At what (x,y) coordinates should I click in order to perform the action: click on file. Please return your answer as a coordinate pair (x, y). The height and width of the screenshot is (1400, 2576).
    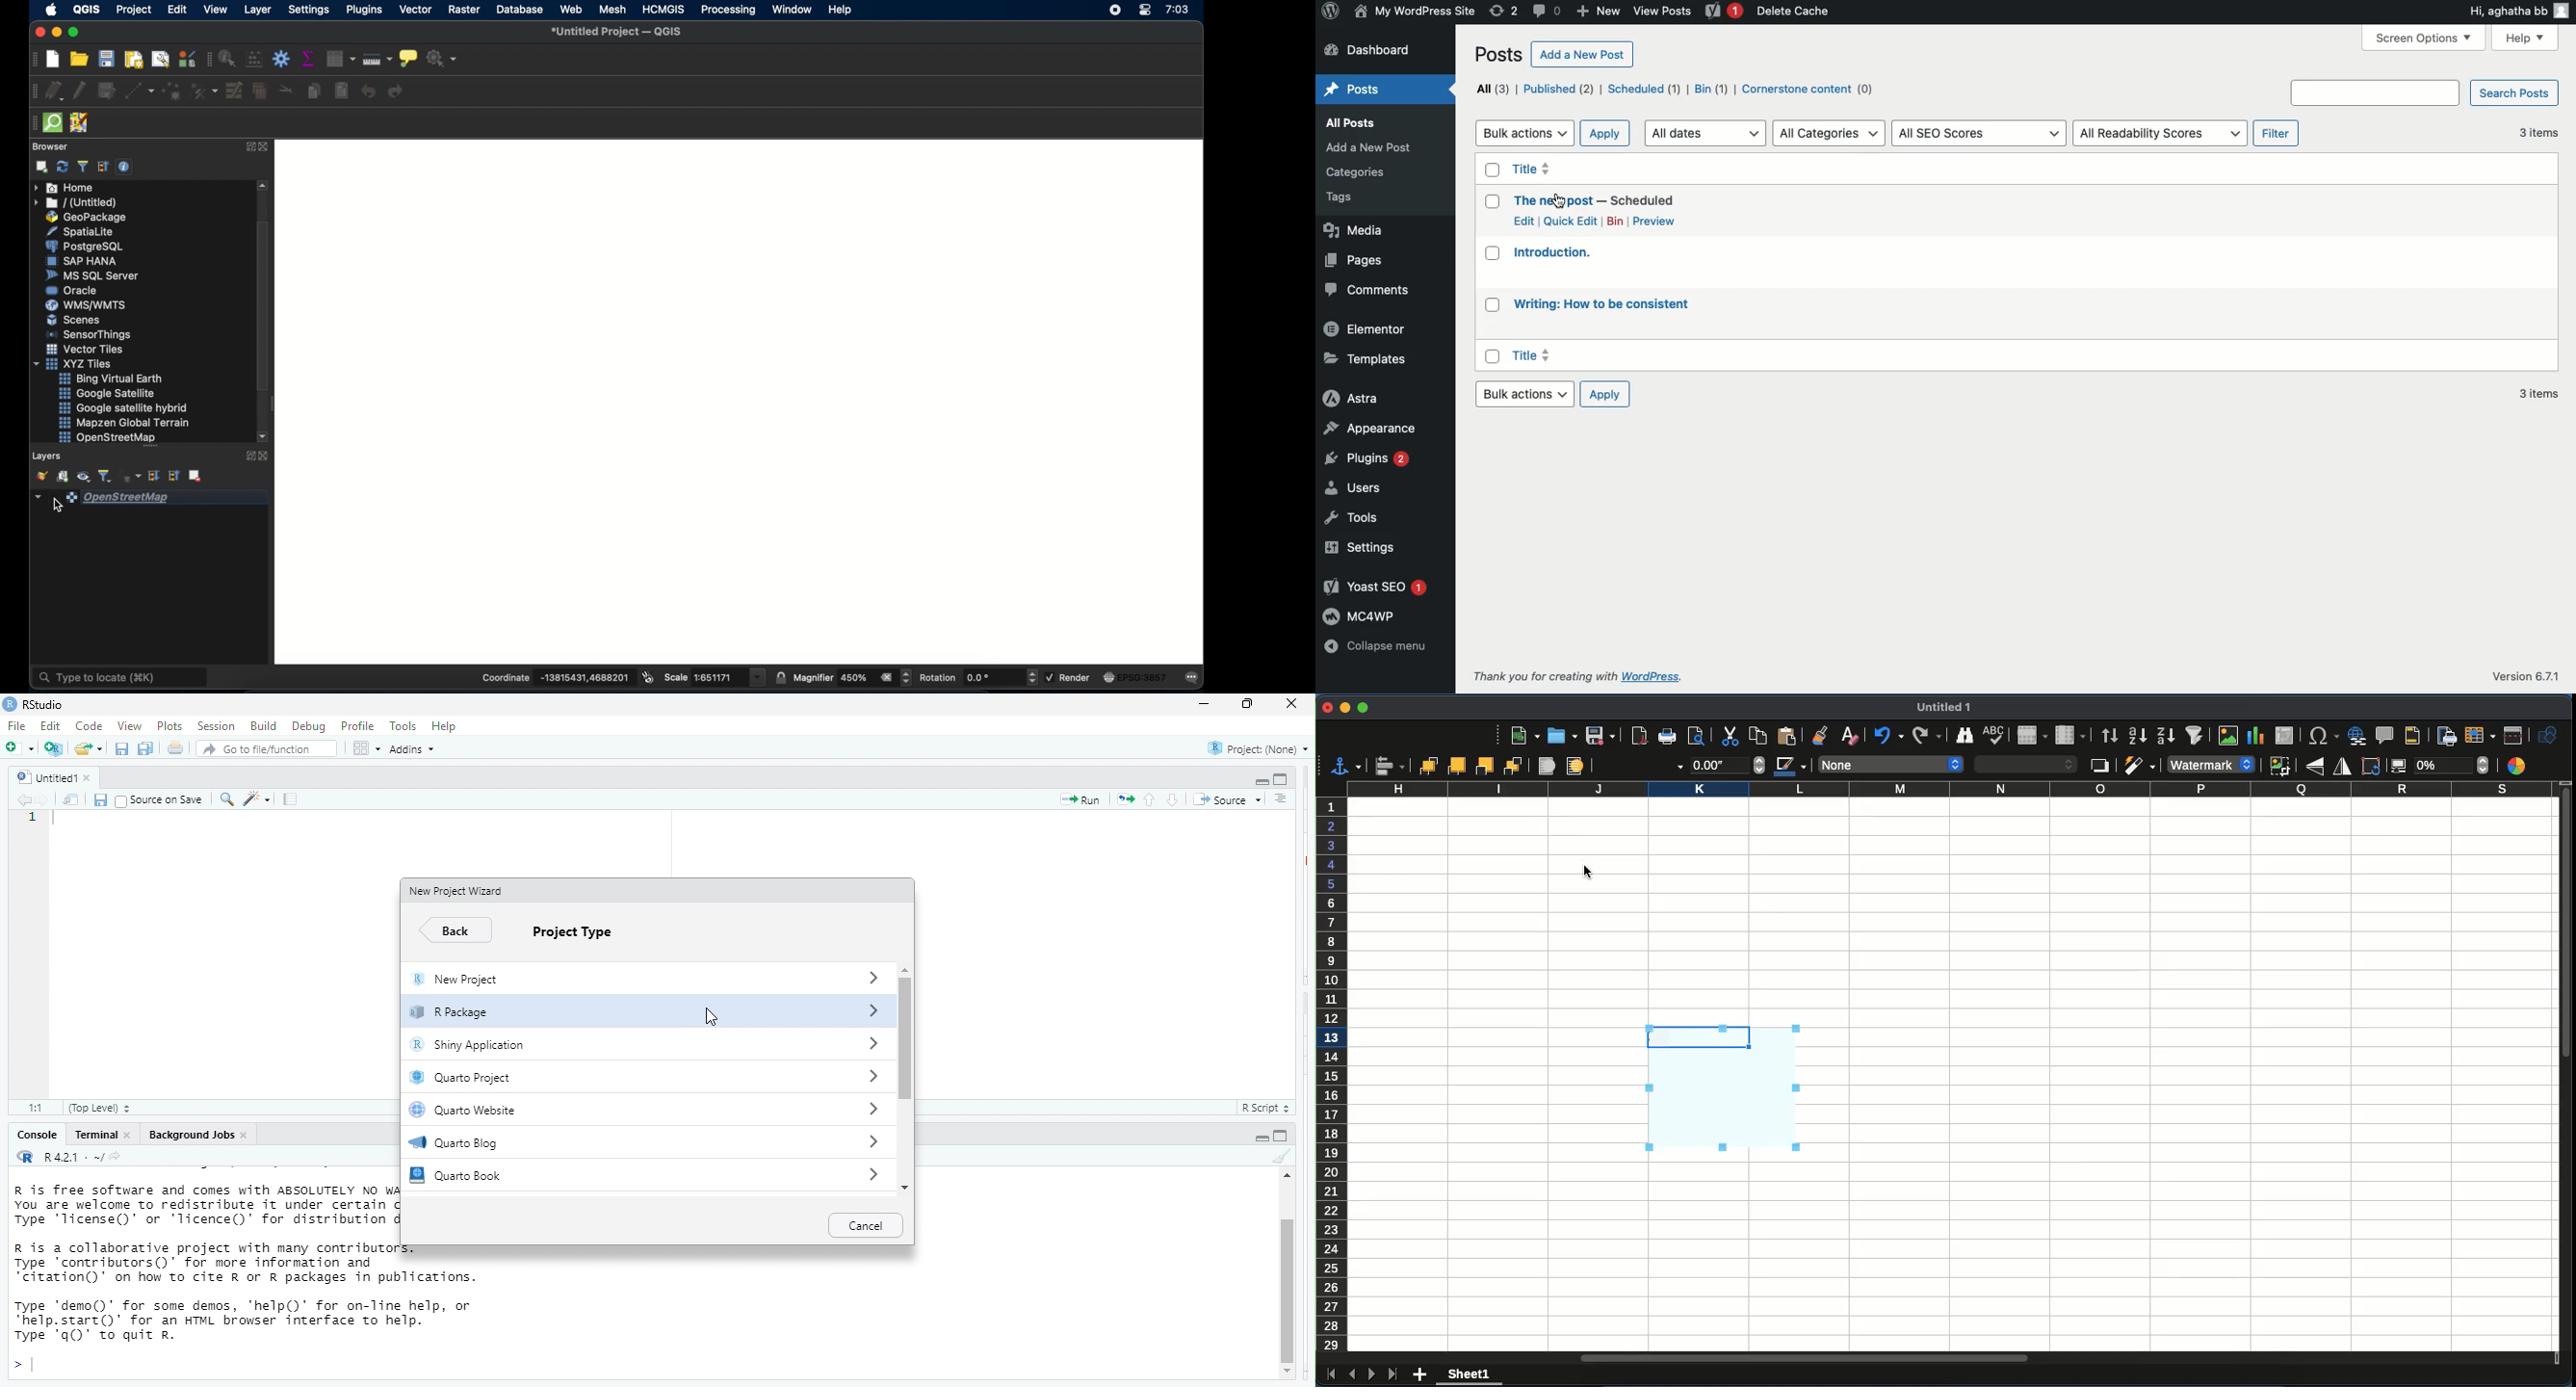
    Looking at the image, I should click on (19, 727).